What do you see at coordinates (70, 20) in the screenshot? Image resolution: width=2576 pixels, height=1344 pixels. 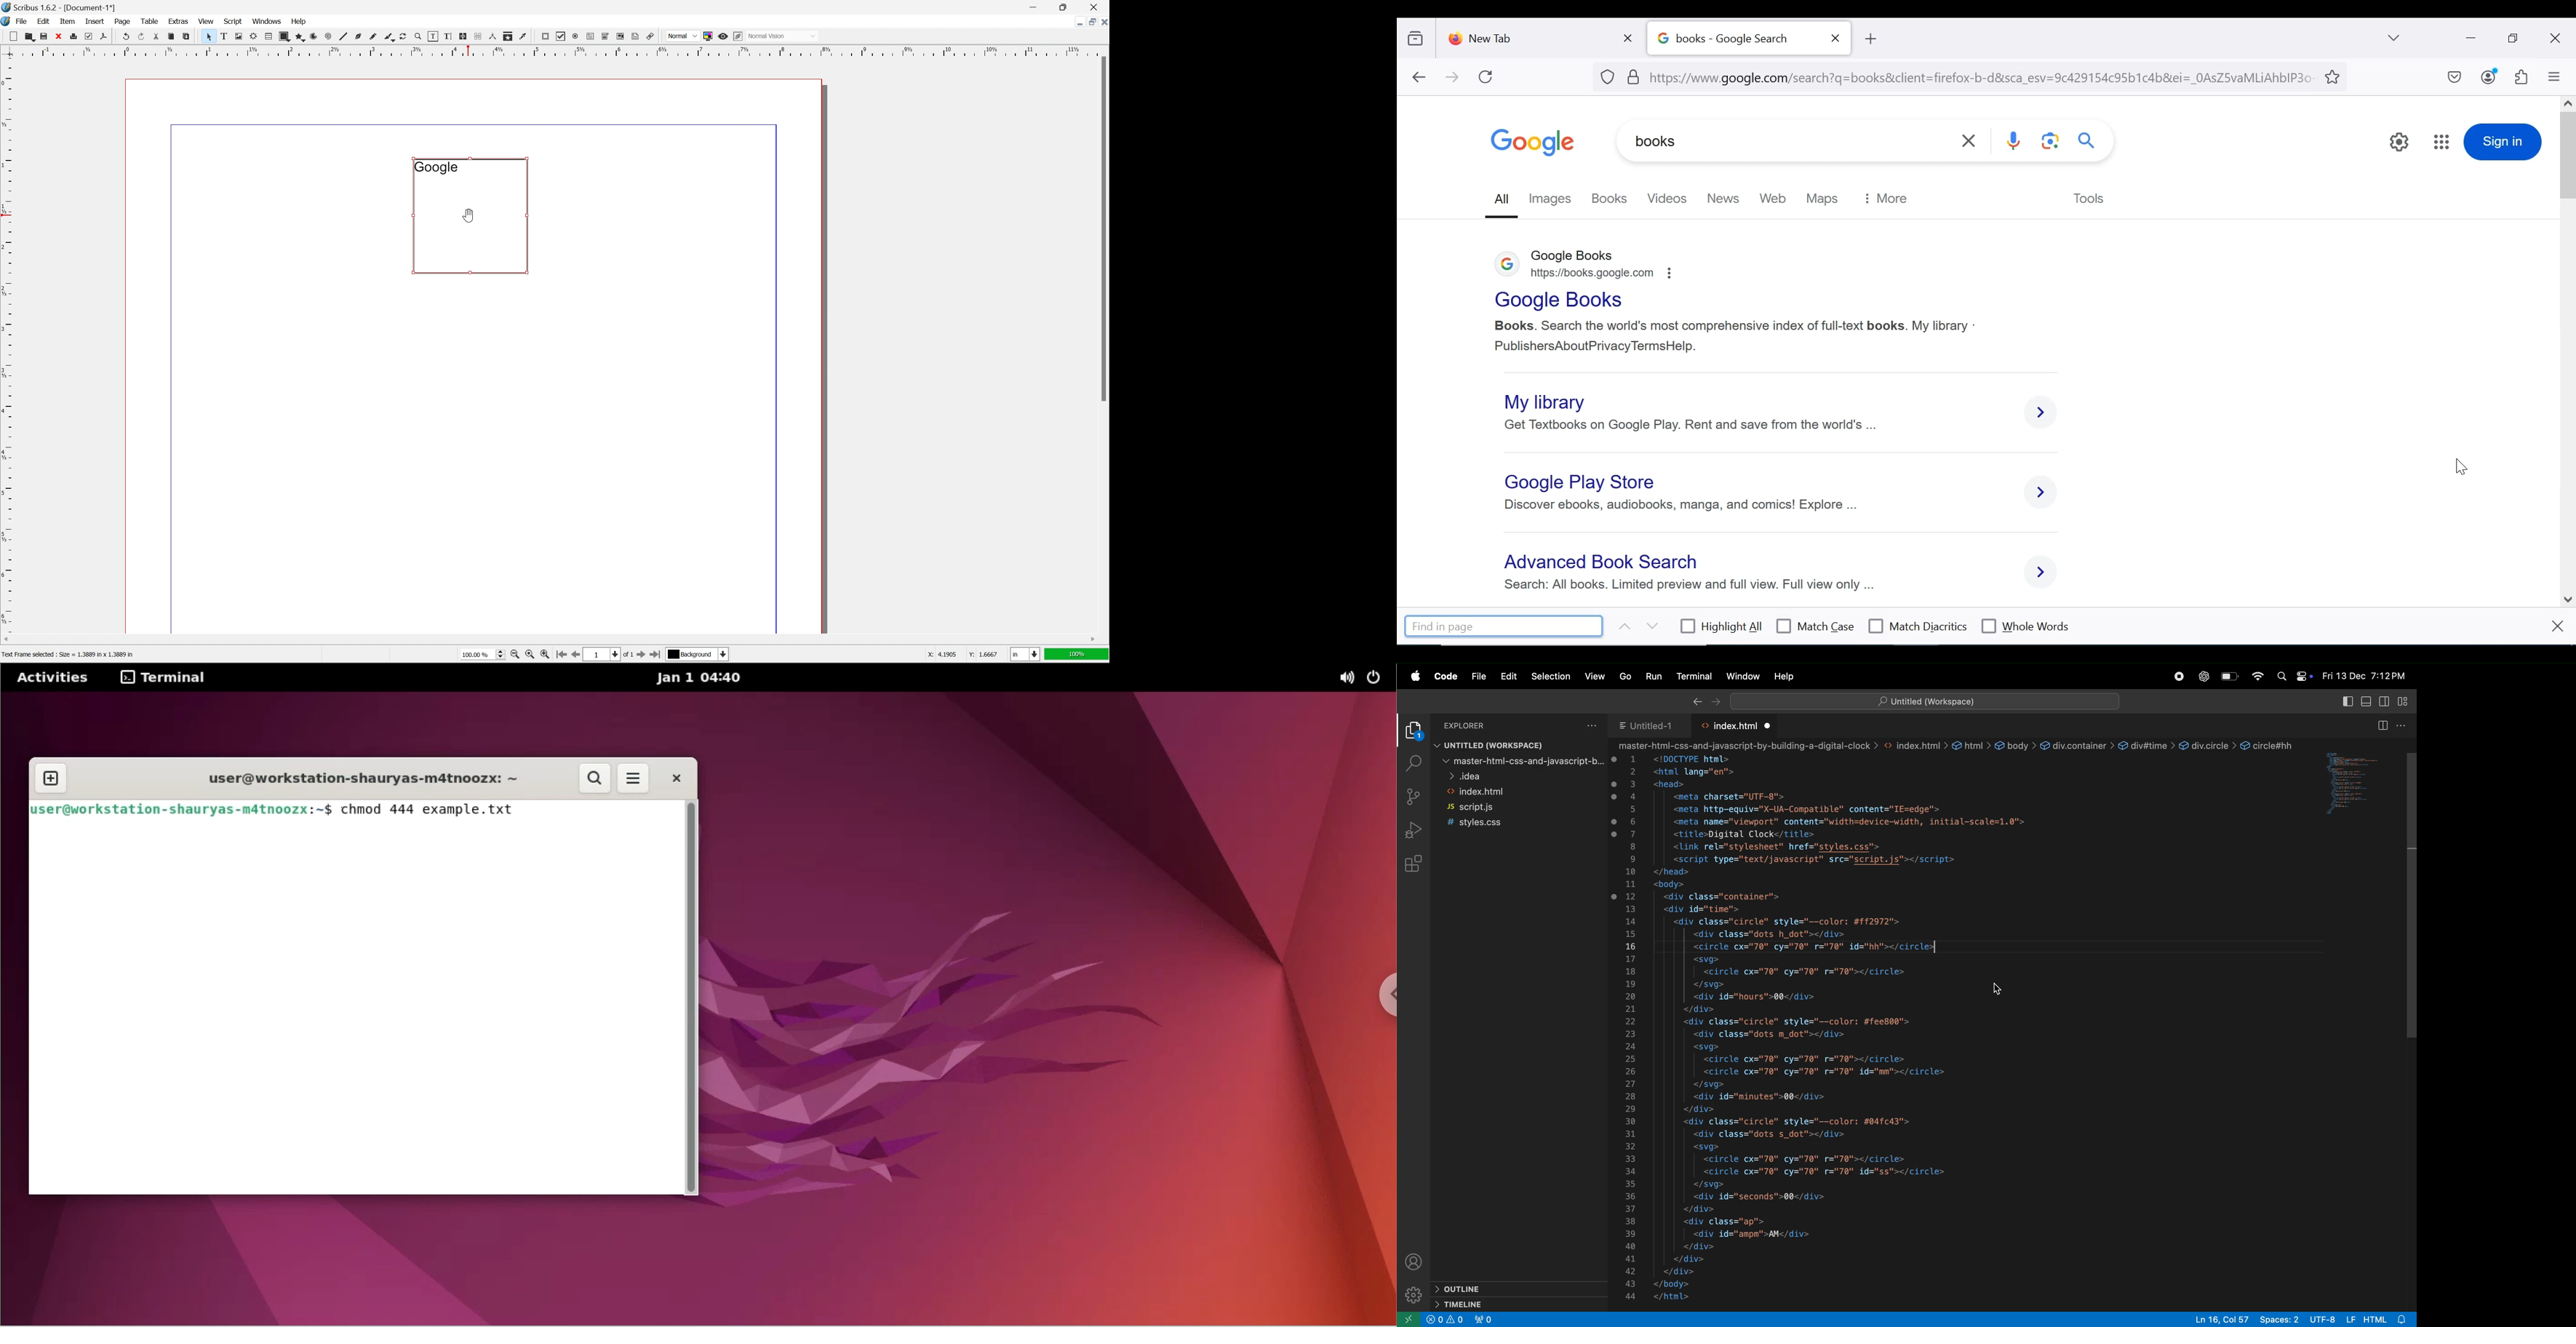 I see `item` at bounding box center [70, 20].